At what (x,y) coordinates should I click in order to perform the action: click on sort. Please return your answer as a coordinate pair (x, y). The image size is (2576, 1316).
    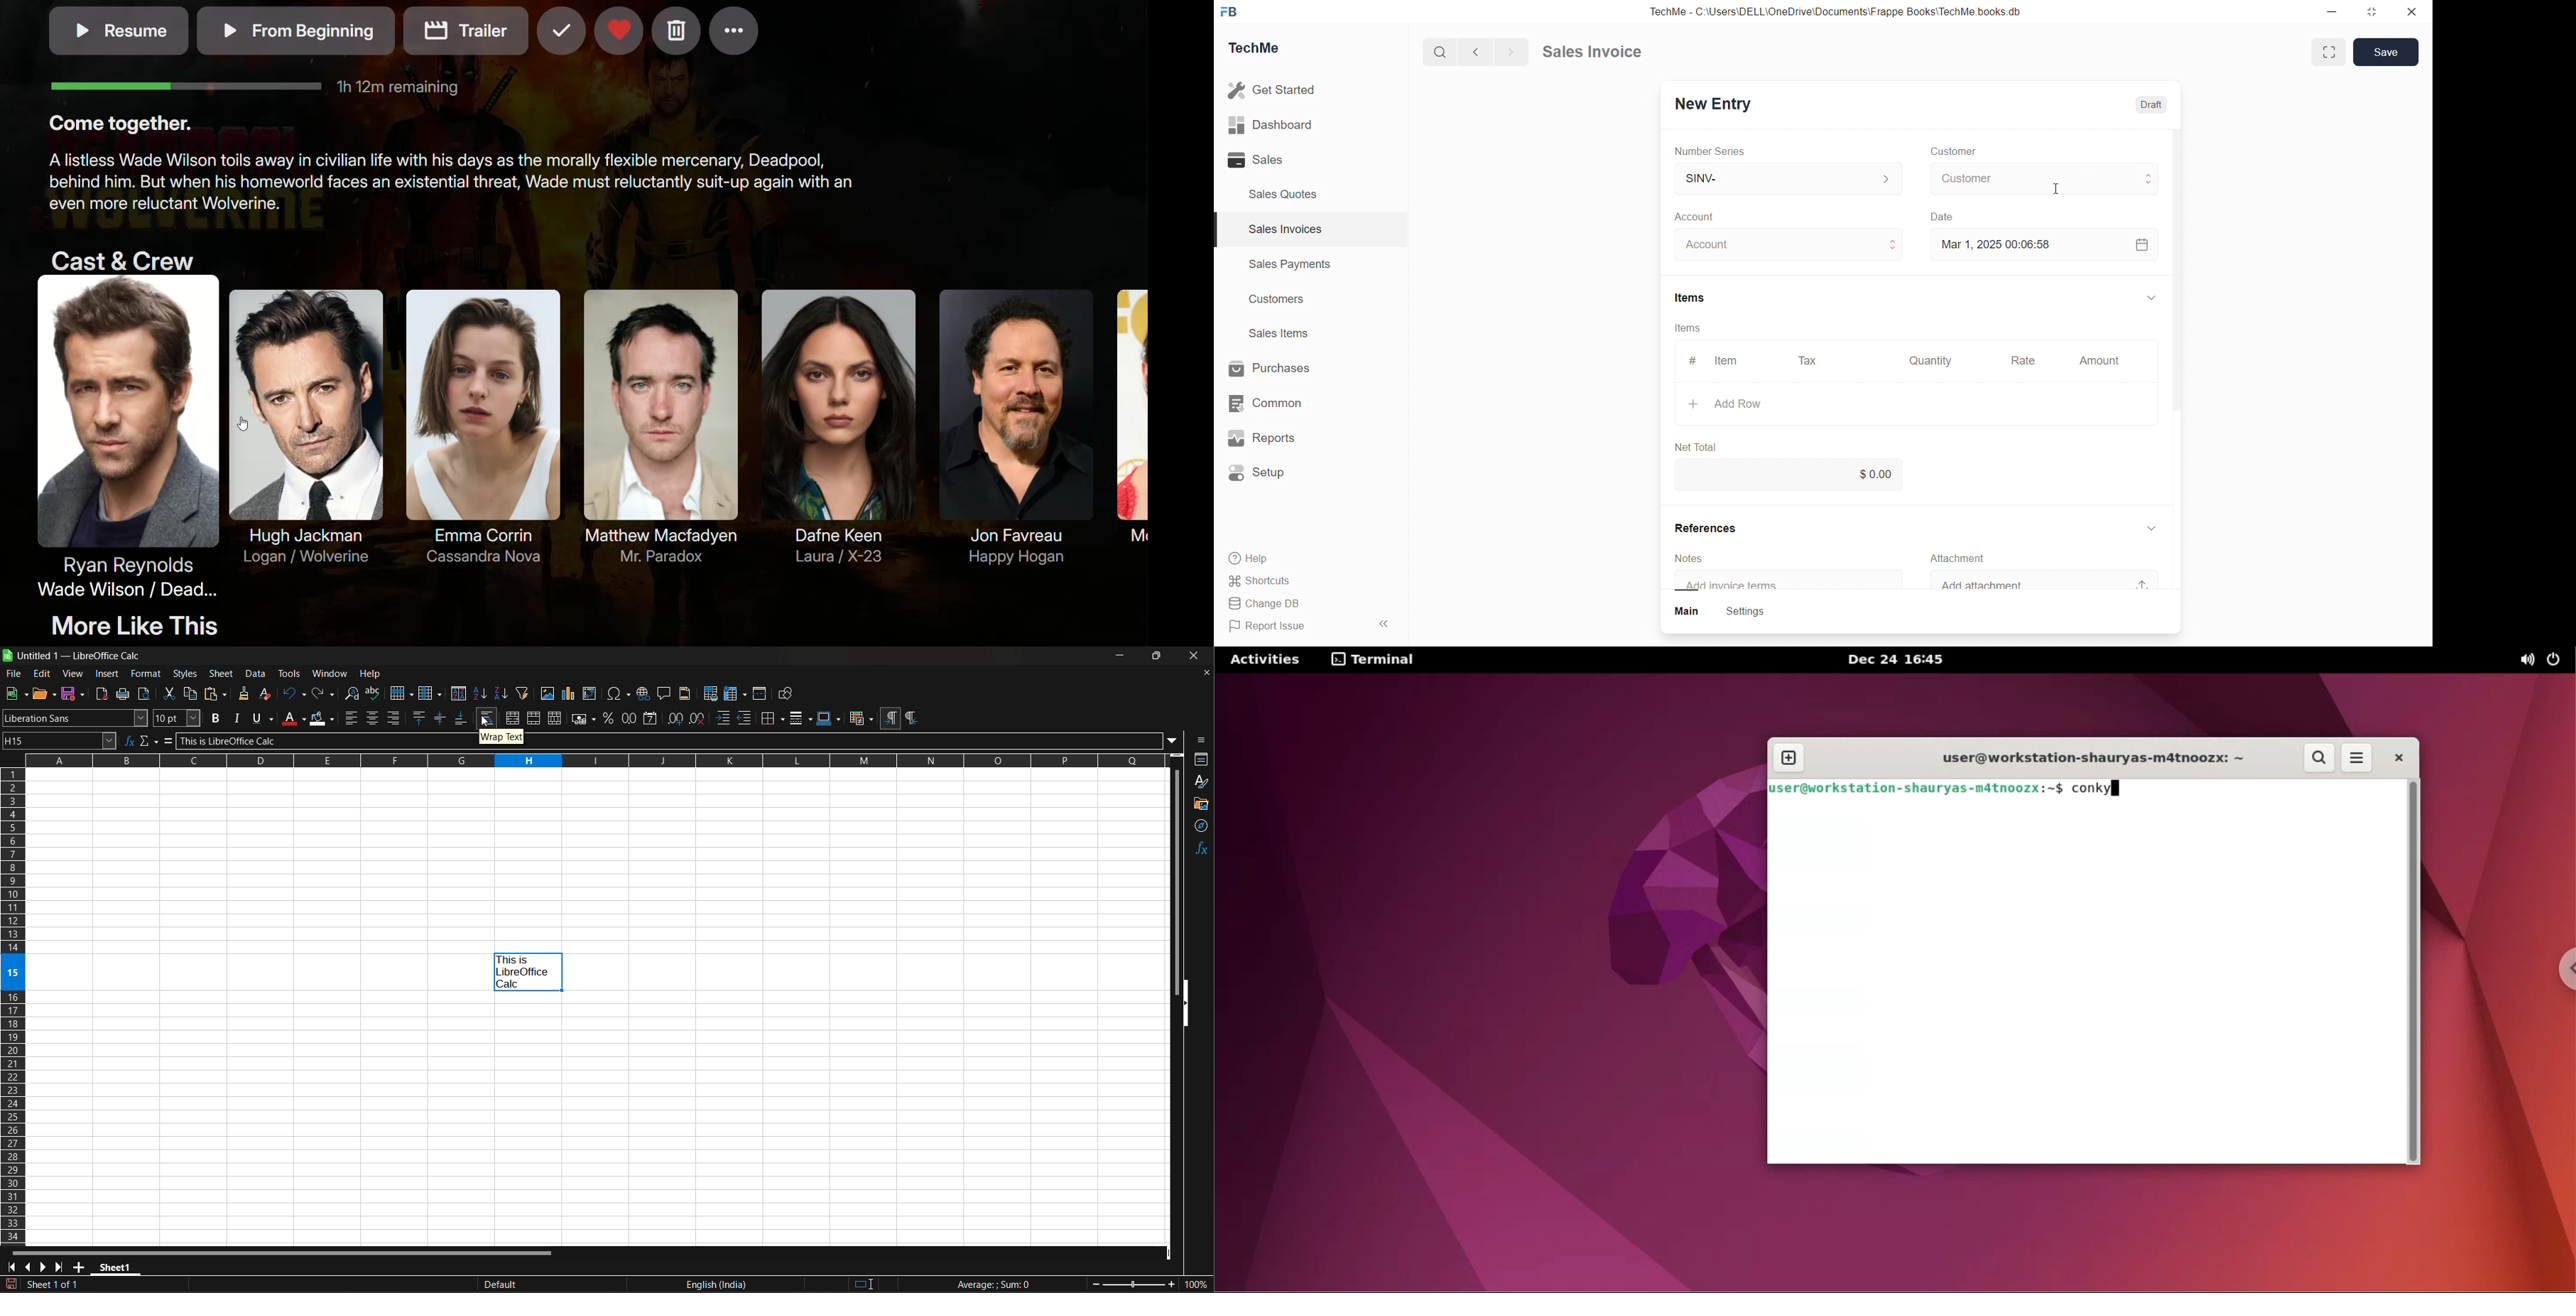
    Looking at the image, I should click on (460, 692).